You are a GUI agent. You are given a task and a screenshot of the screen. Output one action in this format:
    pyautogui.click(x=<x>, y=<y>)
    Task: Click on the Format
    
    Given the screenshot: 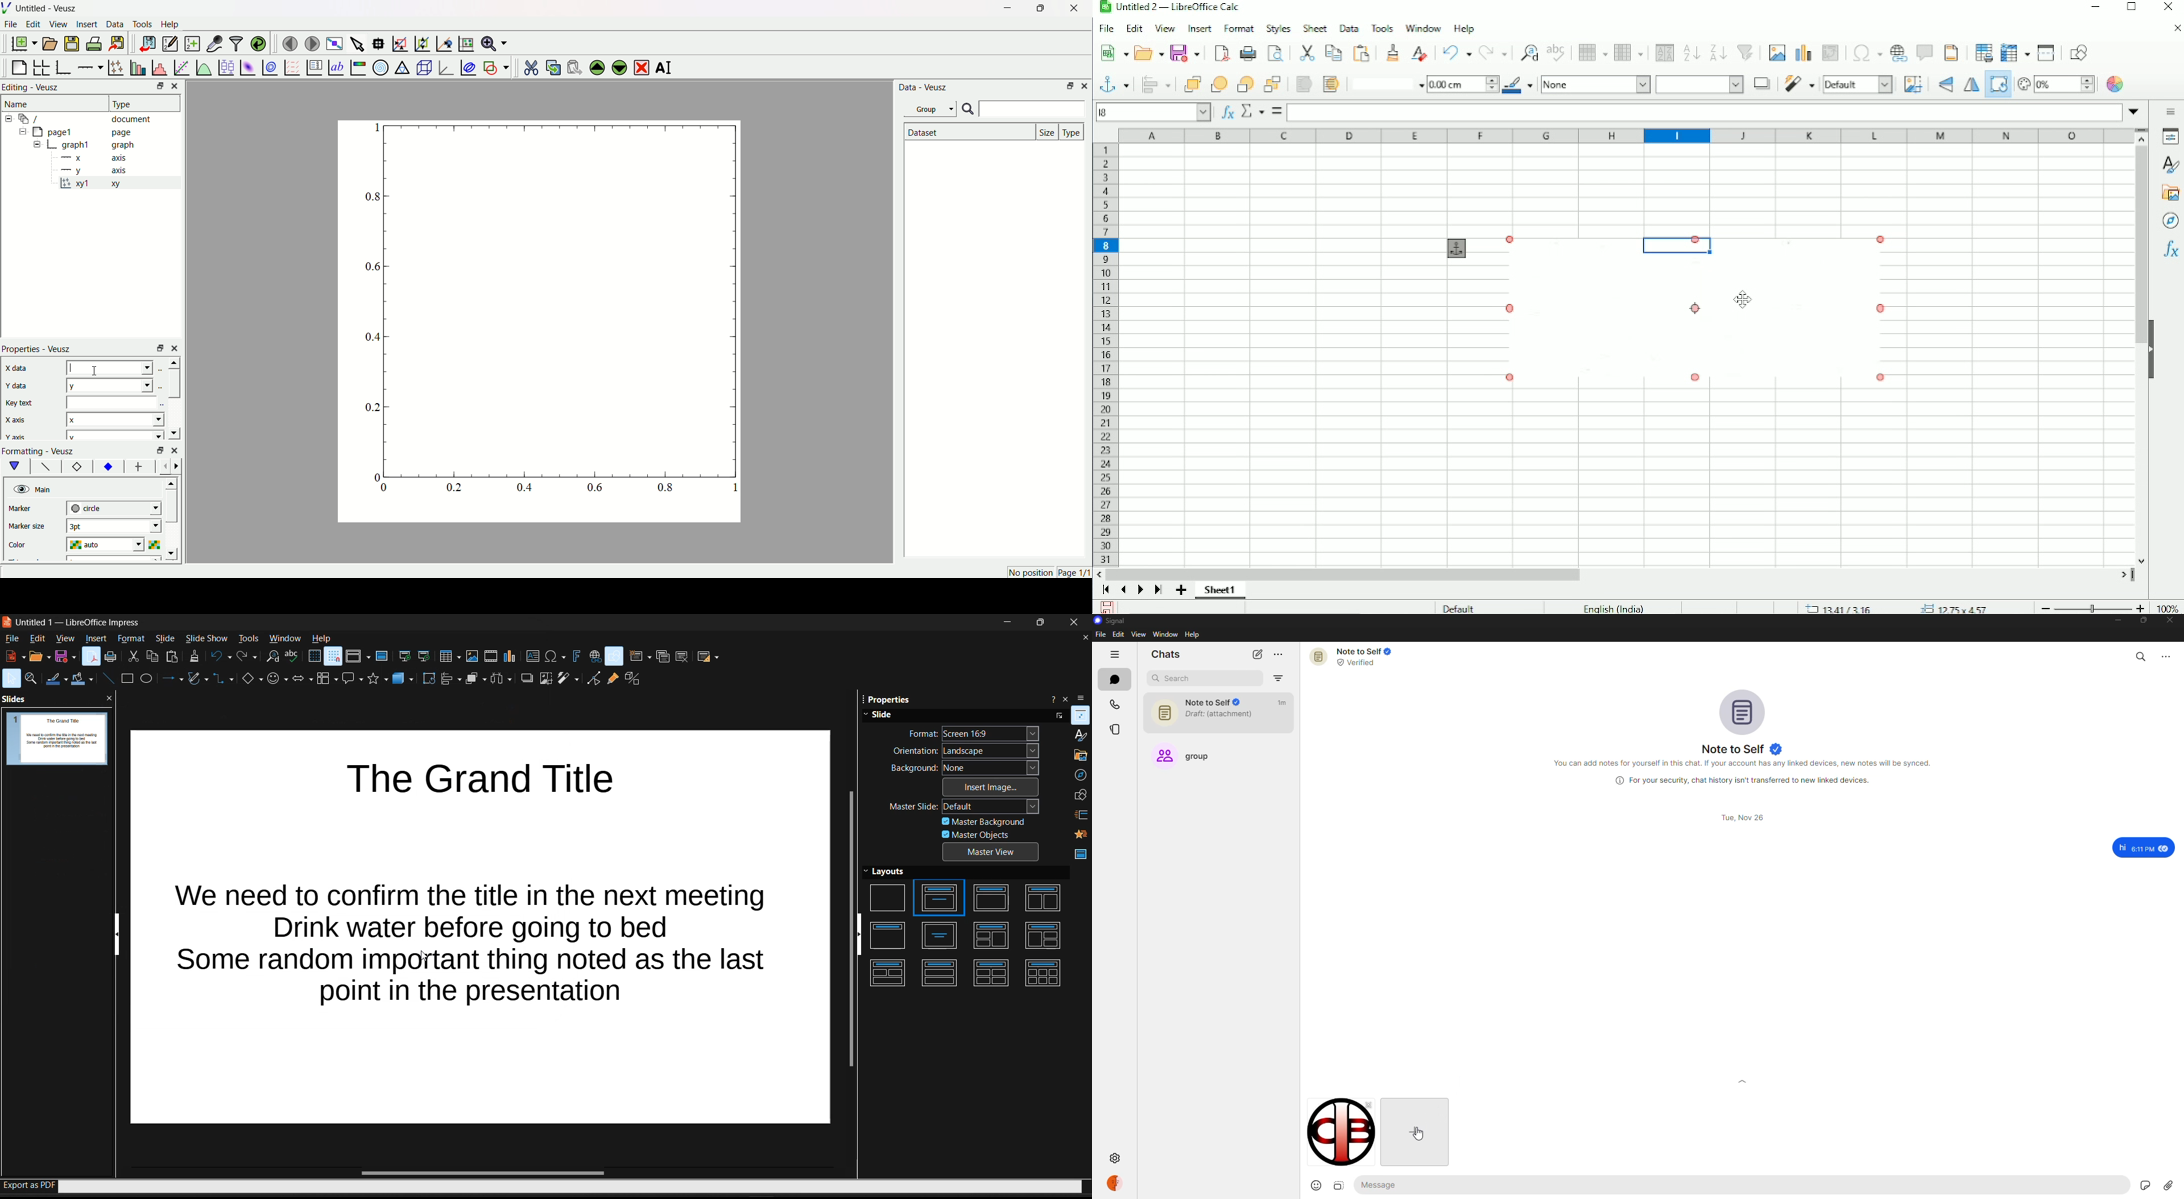 What is the action you would take?
    pyautogui.click(x=1238, y=28)
    